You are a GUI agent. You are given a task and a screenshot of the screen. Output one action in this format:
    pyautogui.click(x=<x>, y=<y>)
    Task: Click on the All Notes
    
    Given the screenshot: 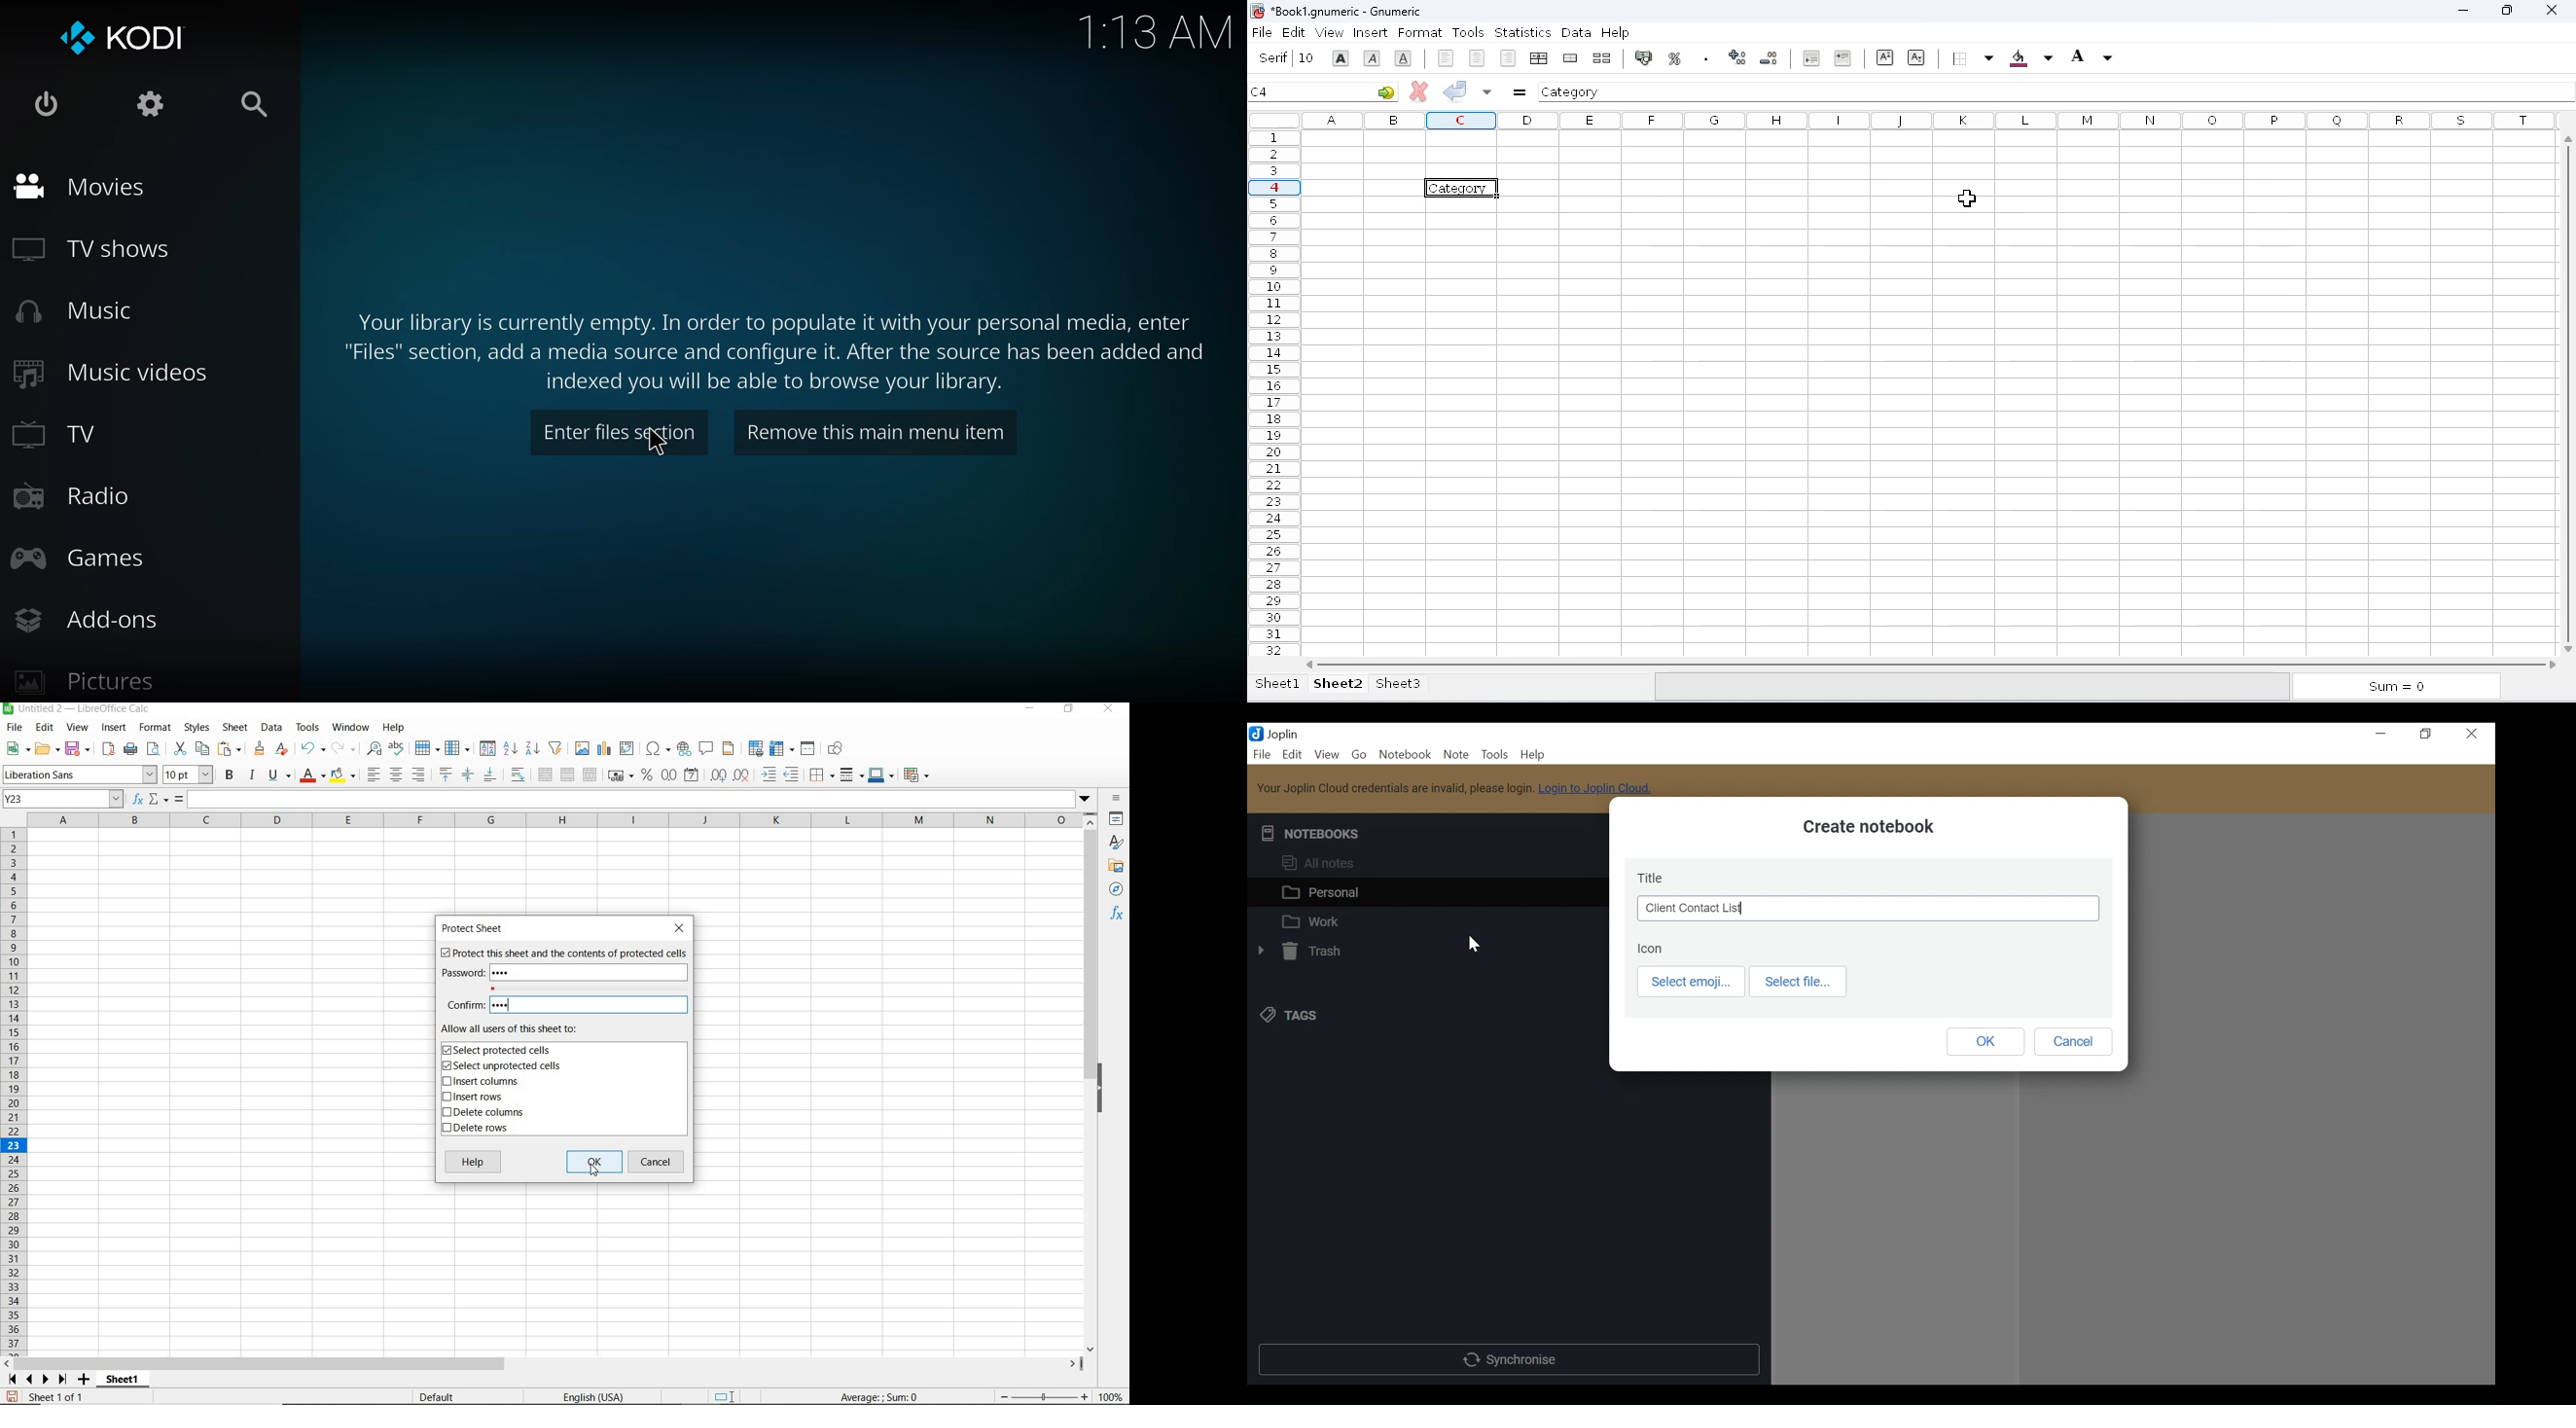 What is the action you would take?
    pyautogui.click(x=1427, y=865)
    